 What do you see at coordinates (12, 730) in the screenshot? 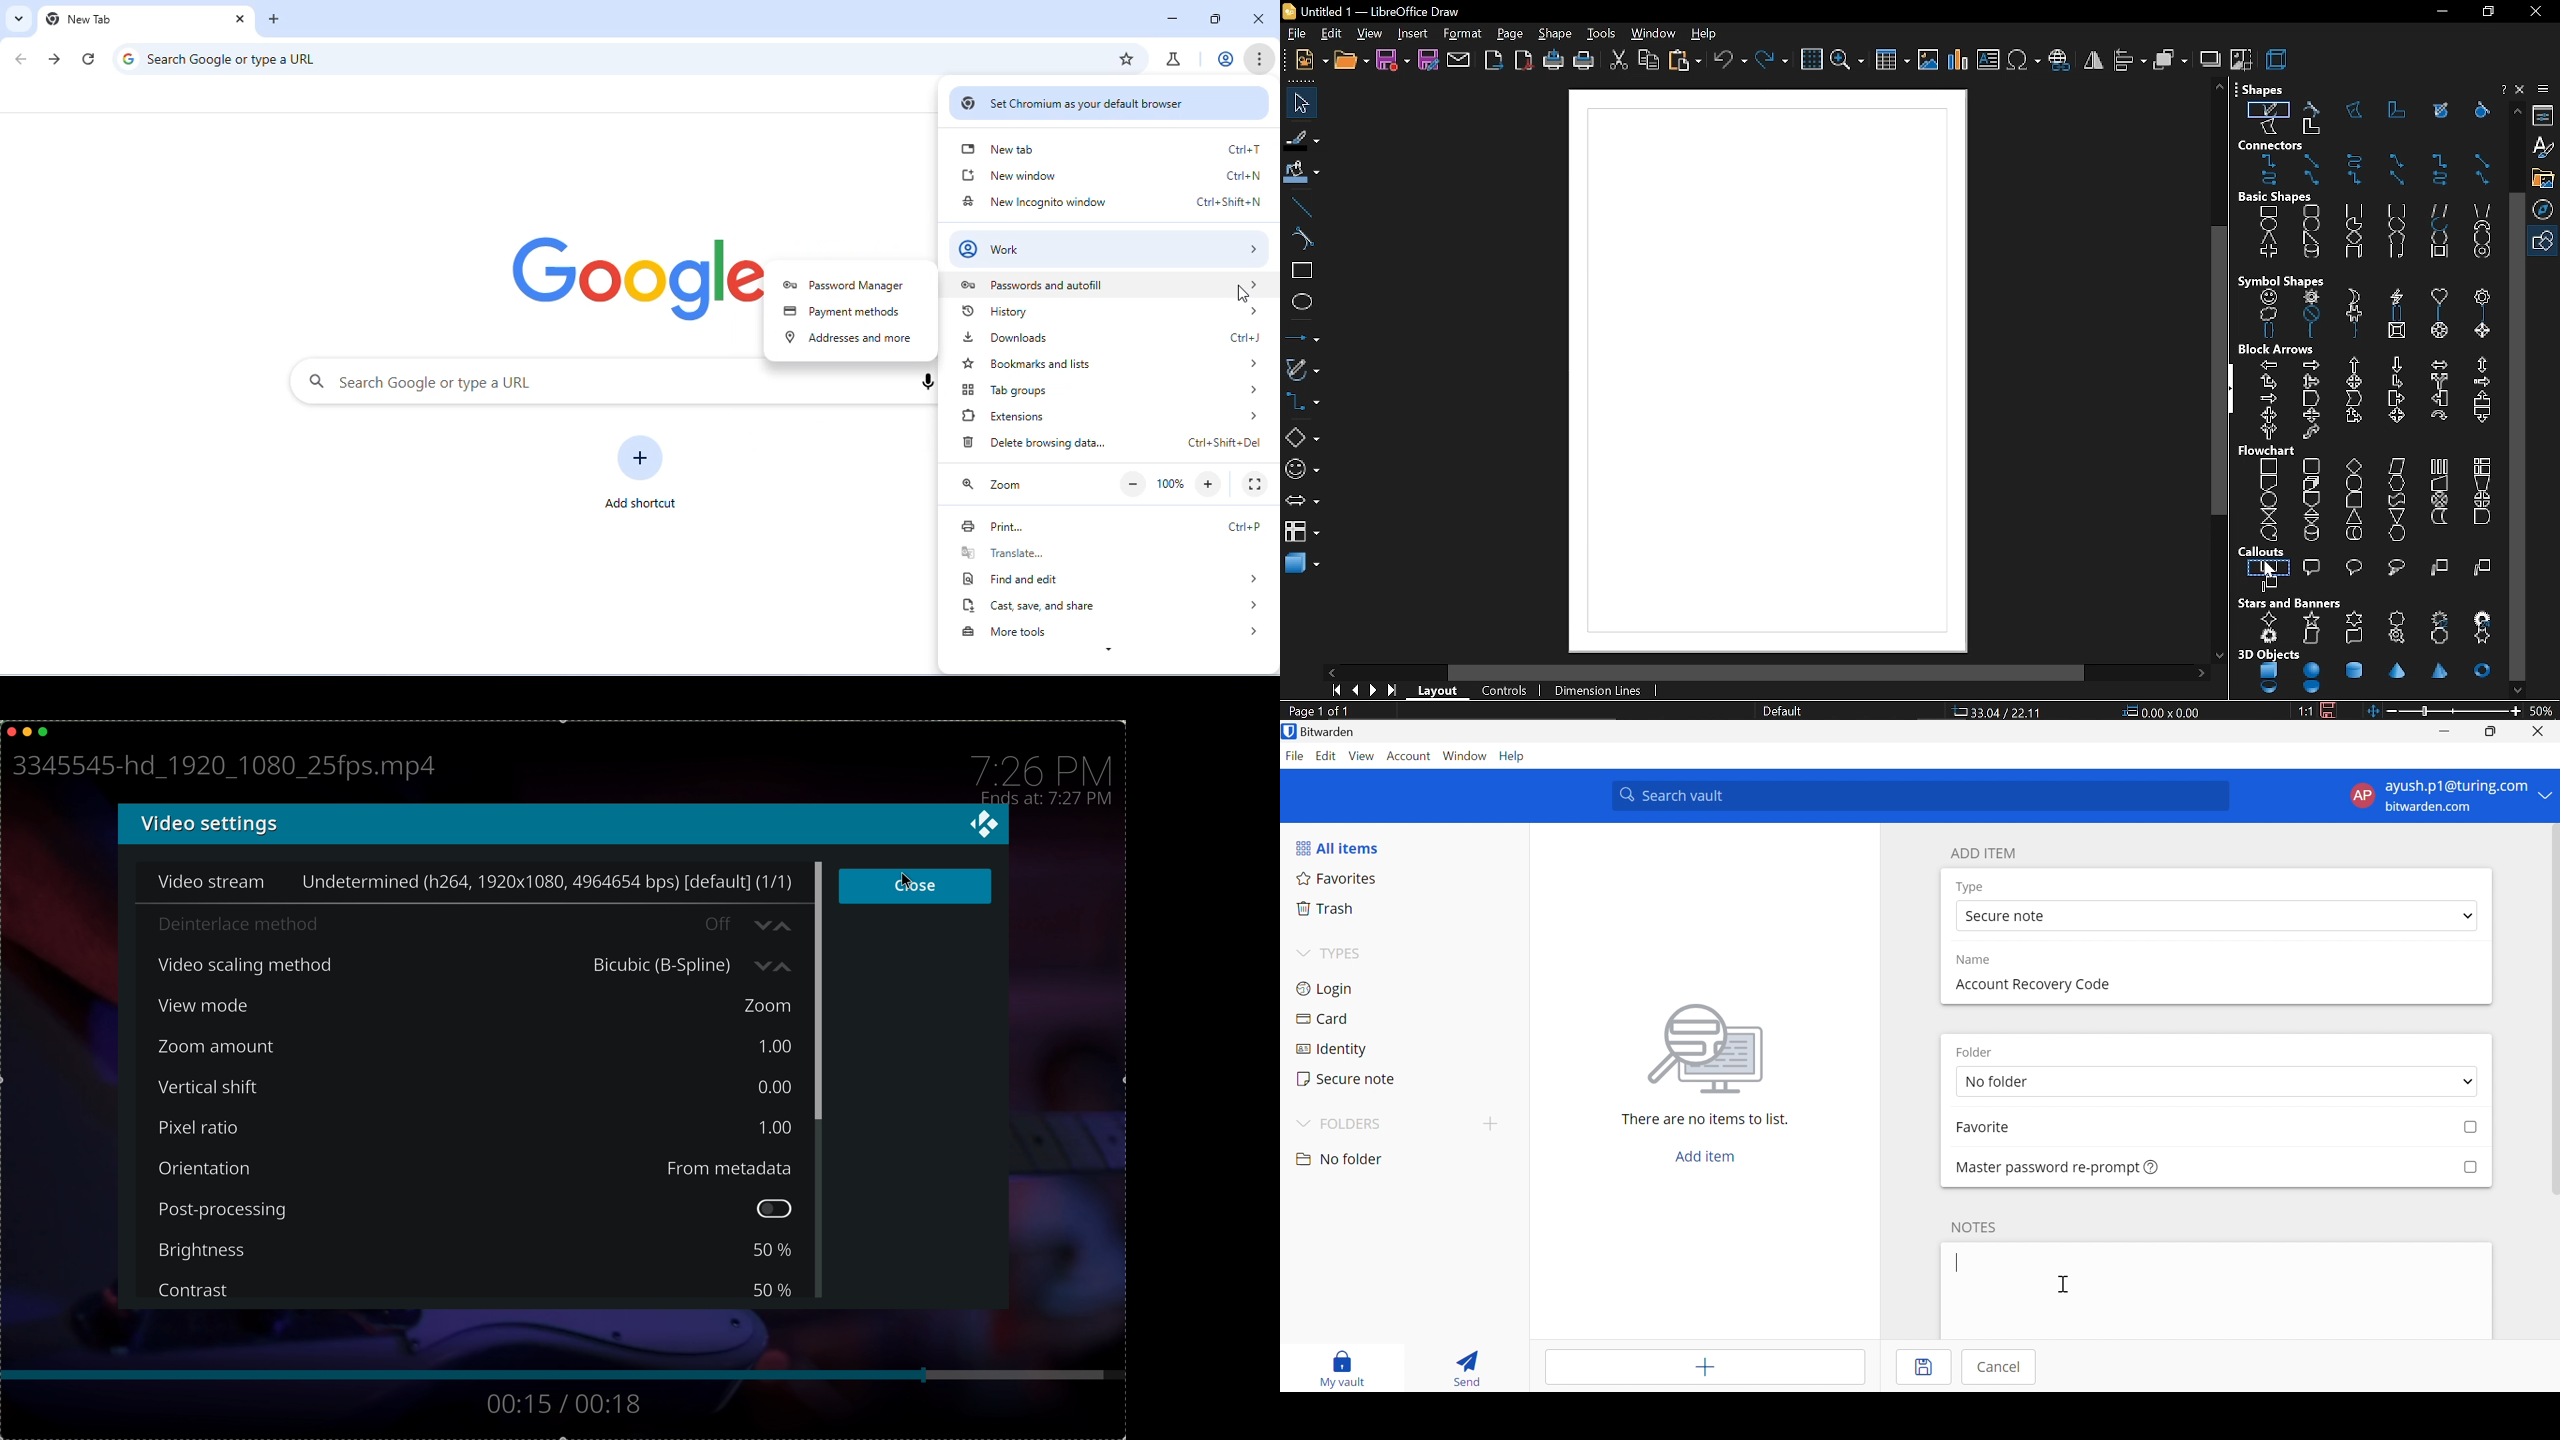
I see `close` at bounding box center [12, 730].